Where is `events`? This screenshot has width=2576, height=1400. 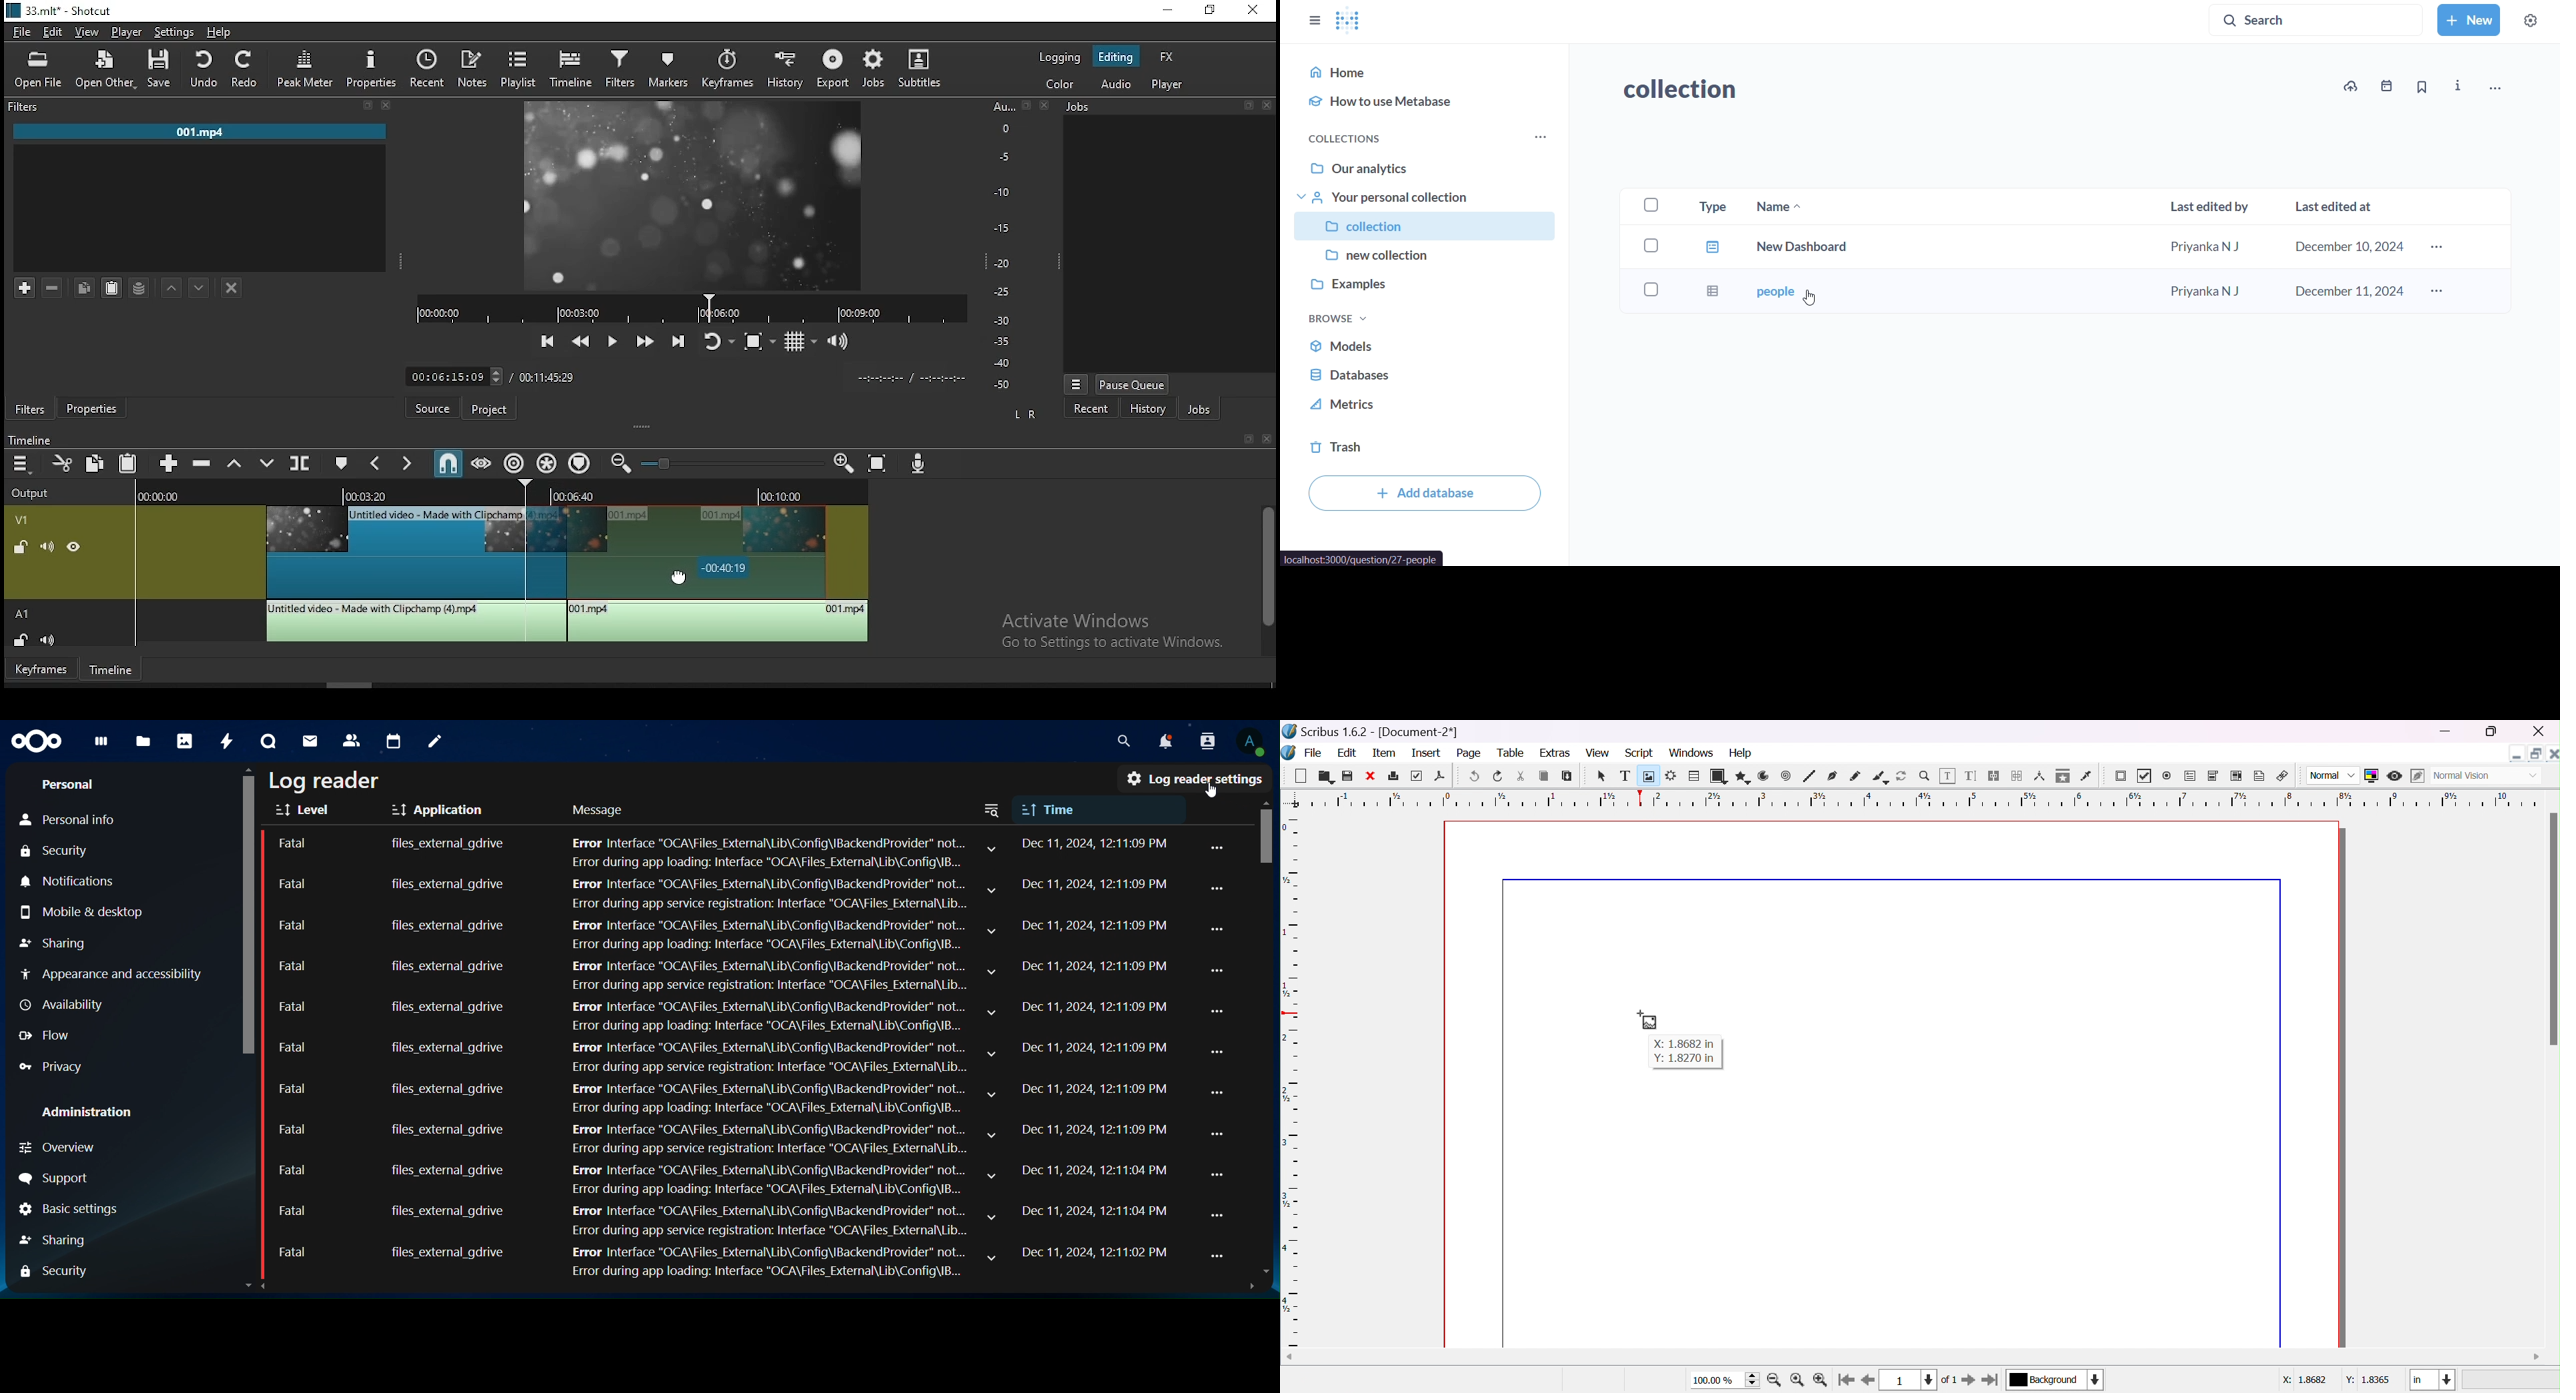
events is located at coordinates (2394, 87).